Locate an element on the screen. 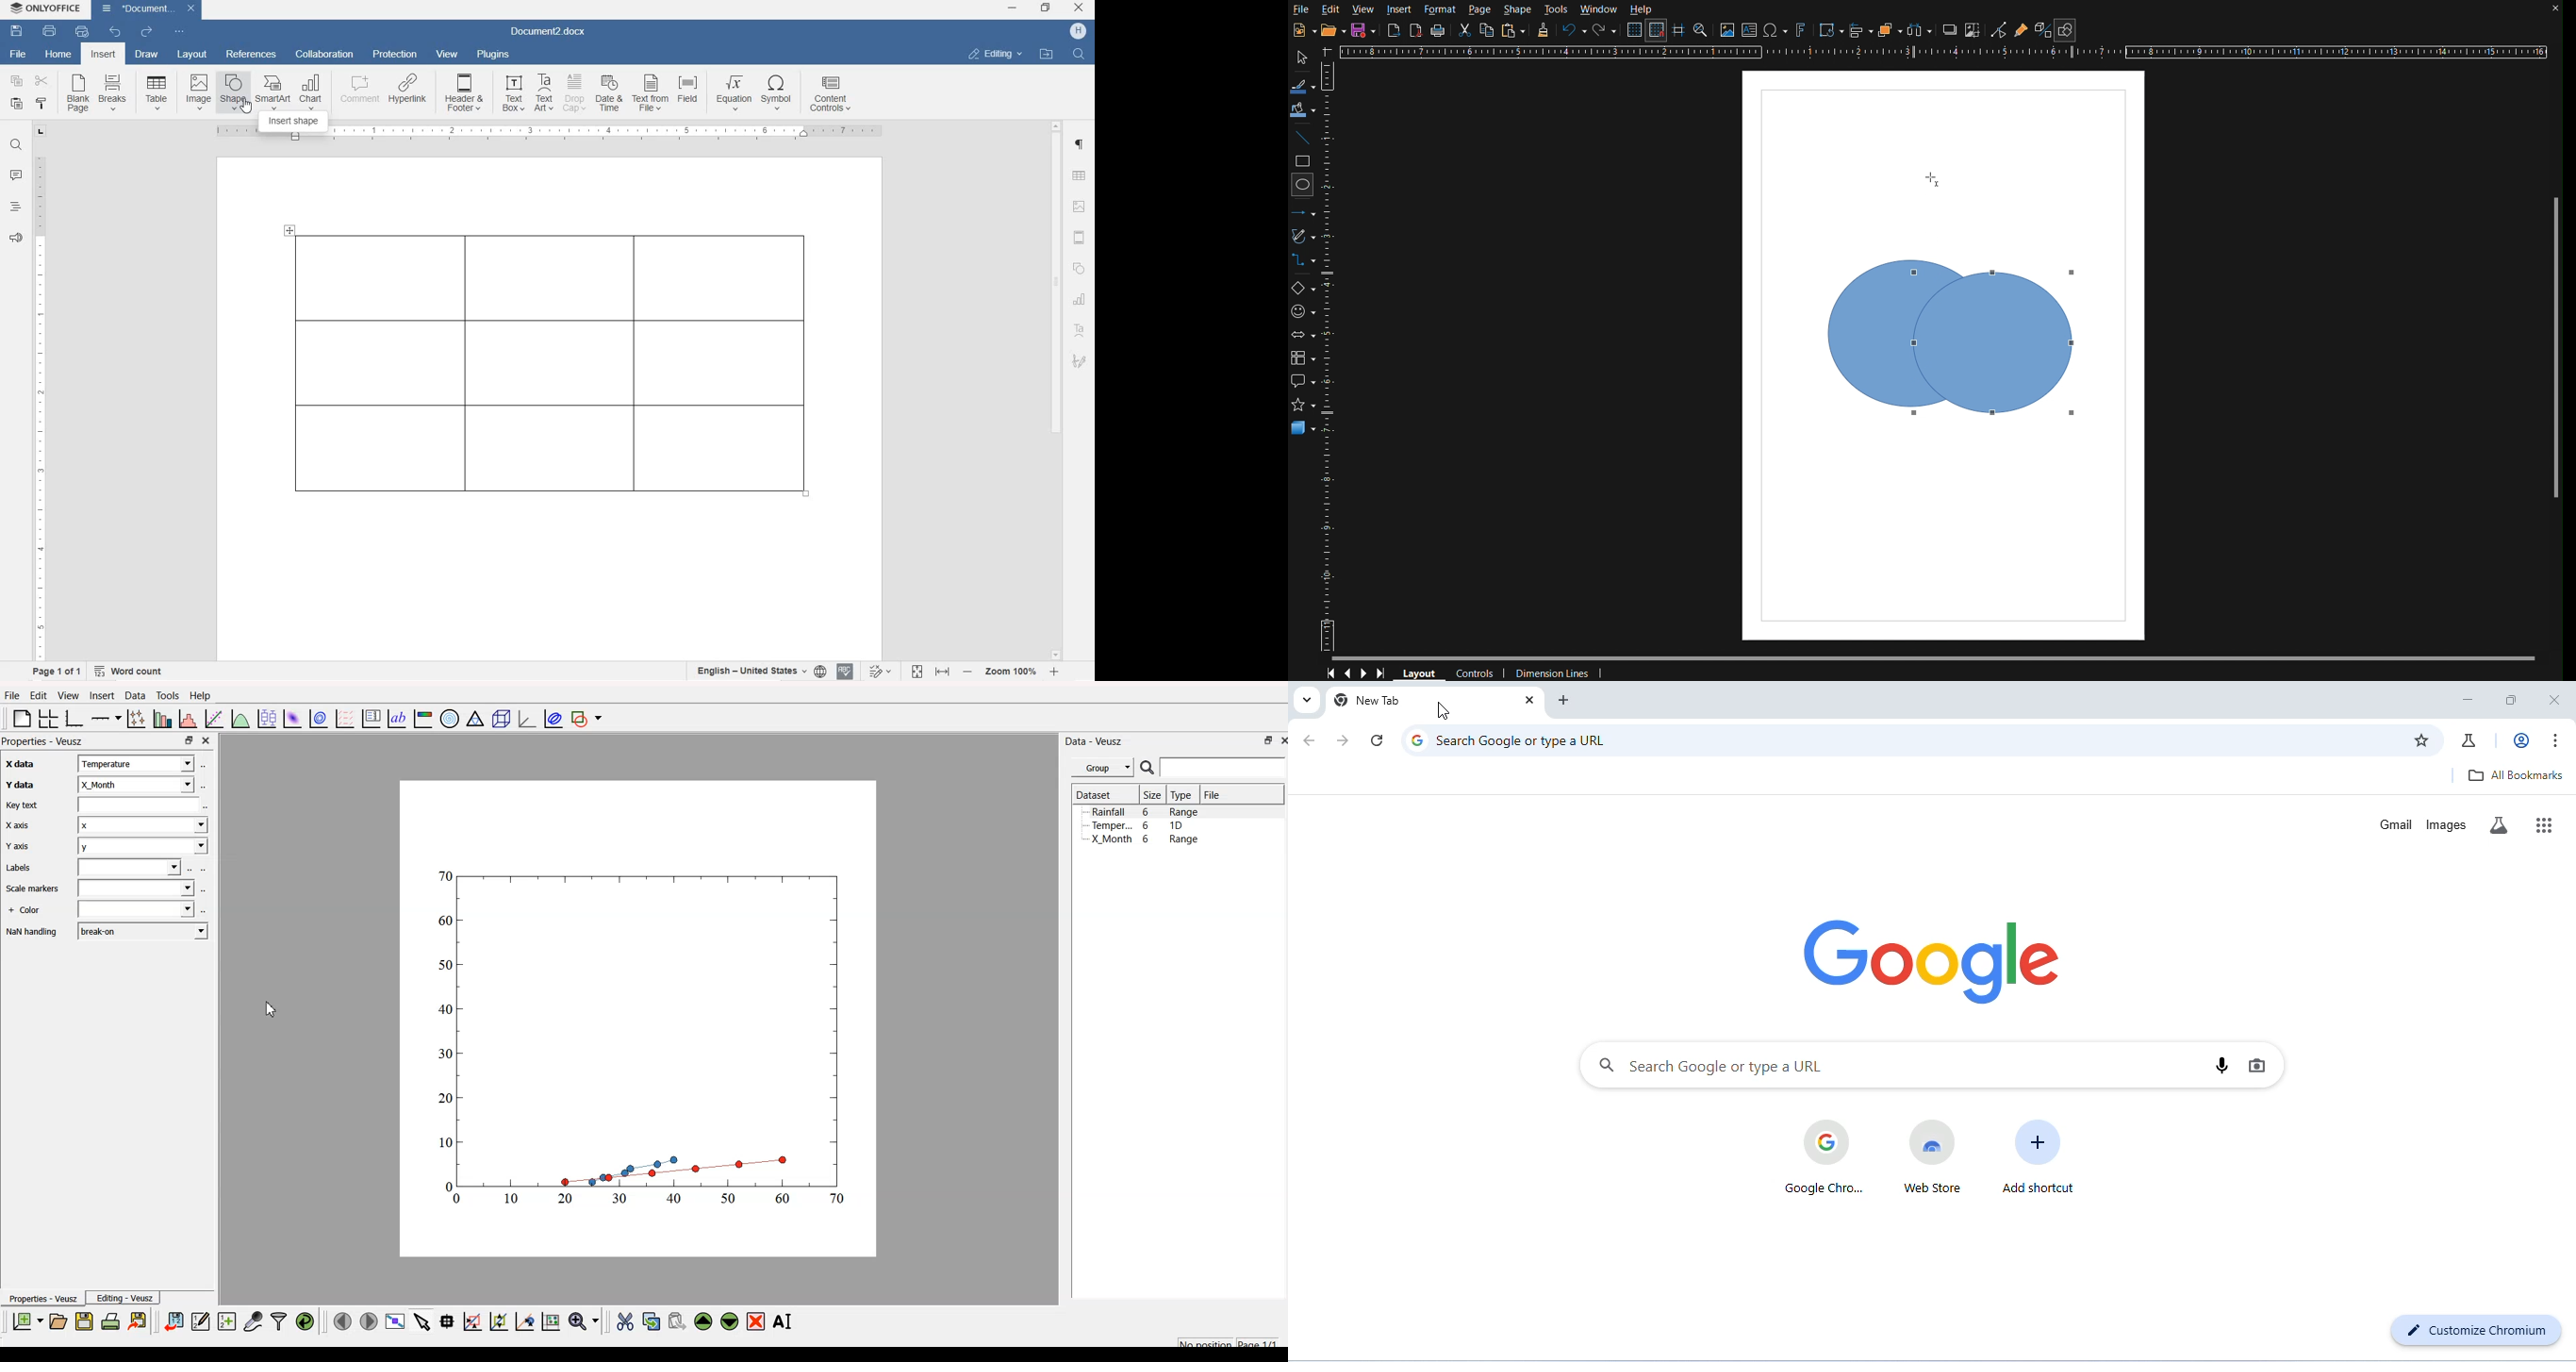  Cursor is located at coordinates (1934, 178).